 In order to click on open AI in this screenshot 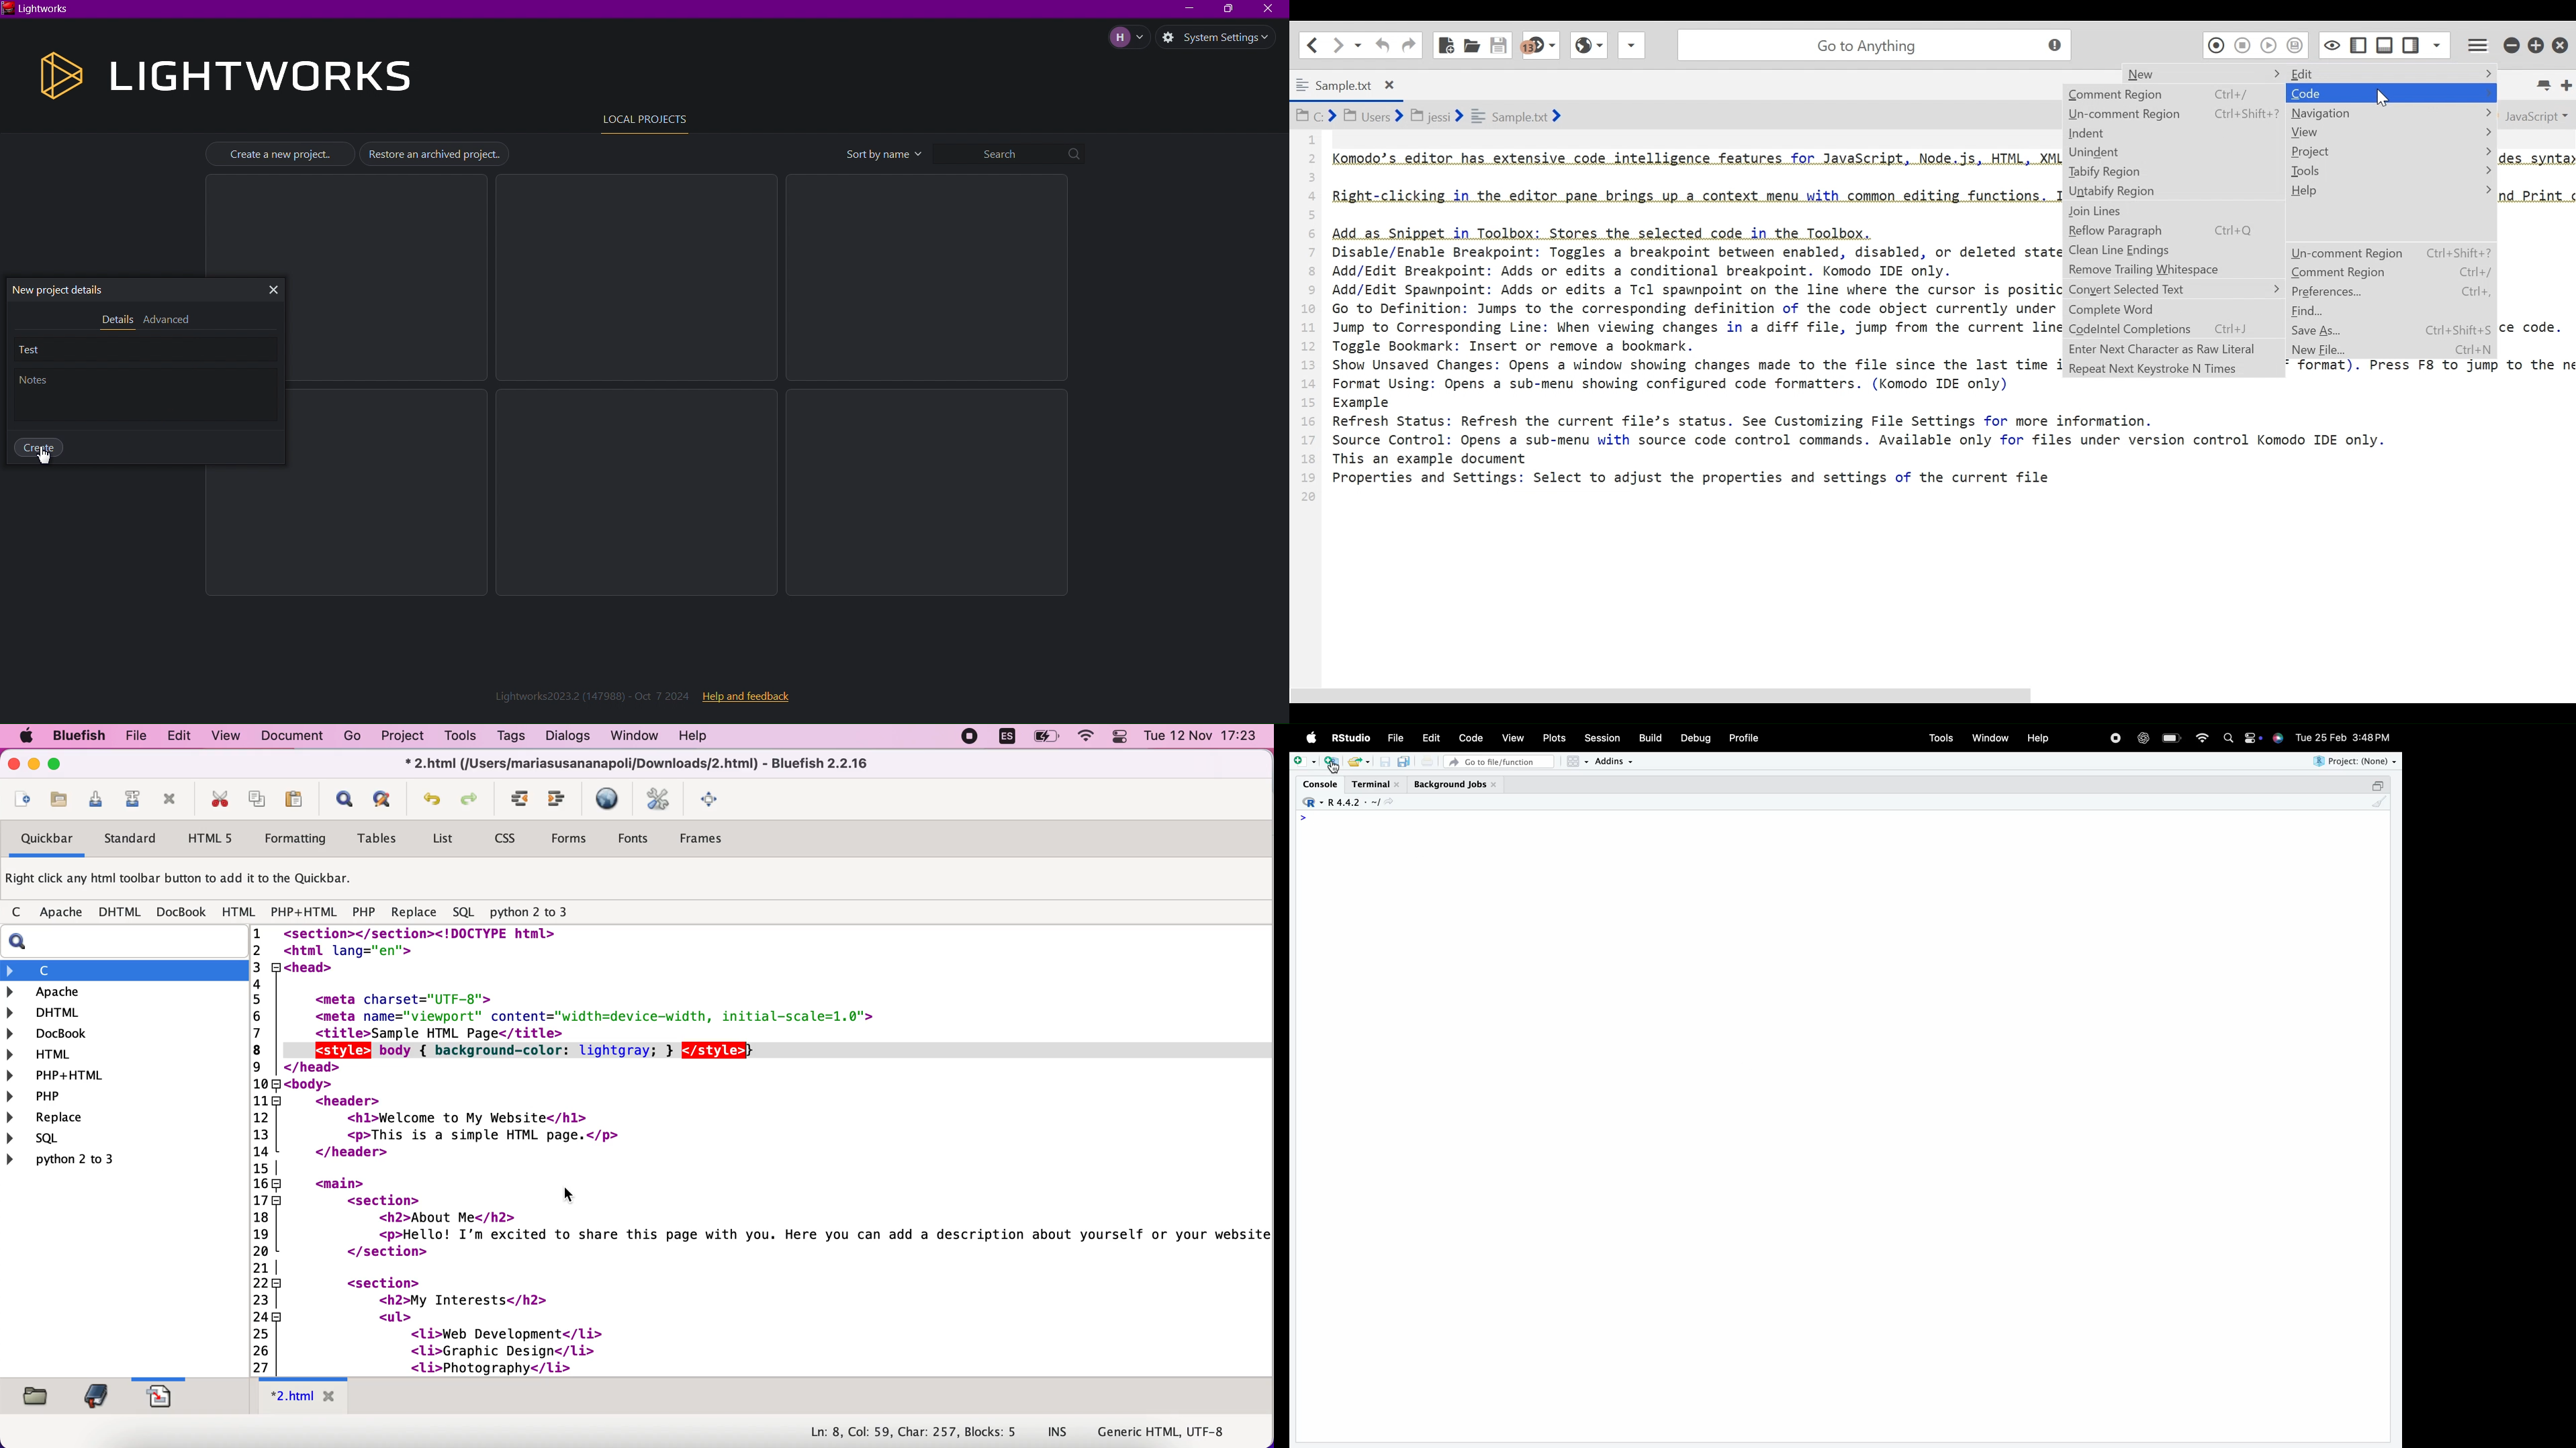, I will do `click(2143, 738)`.